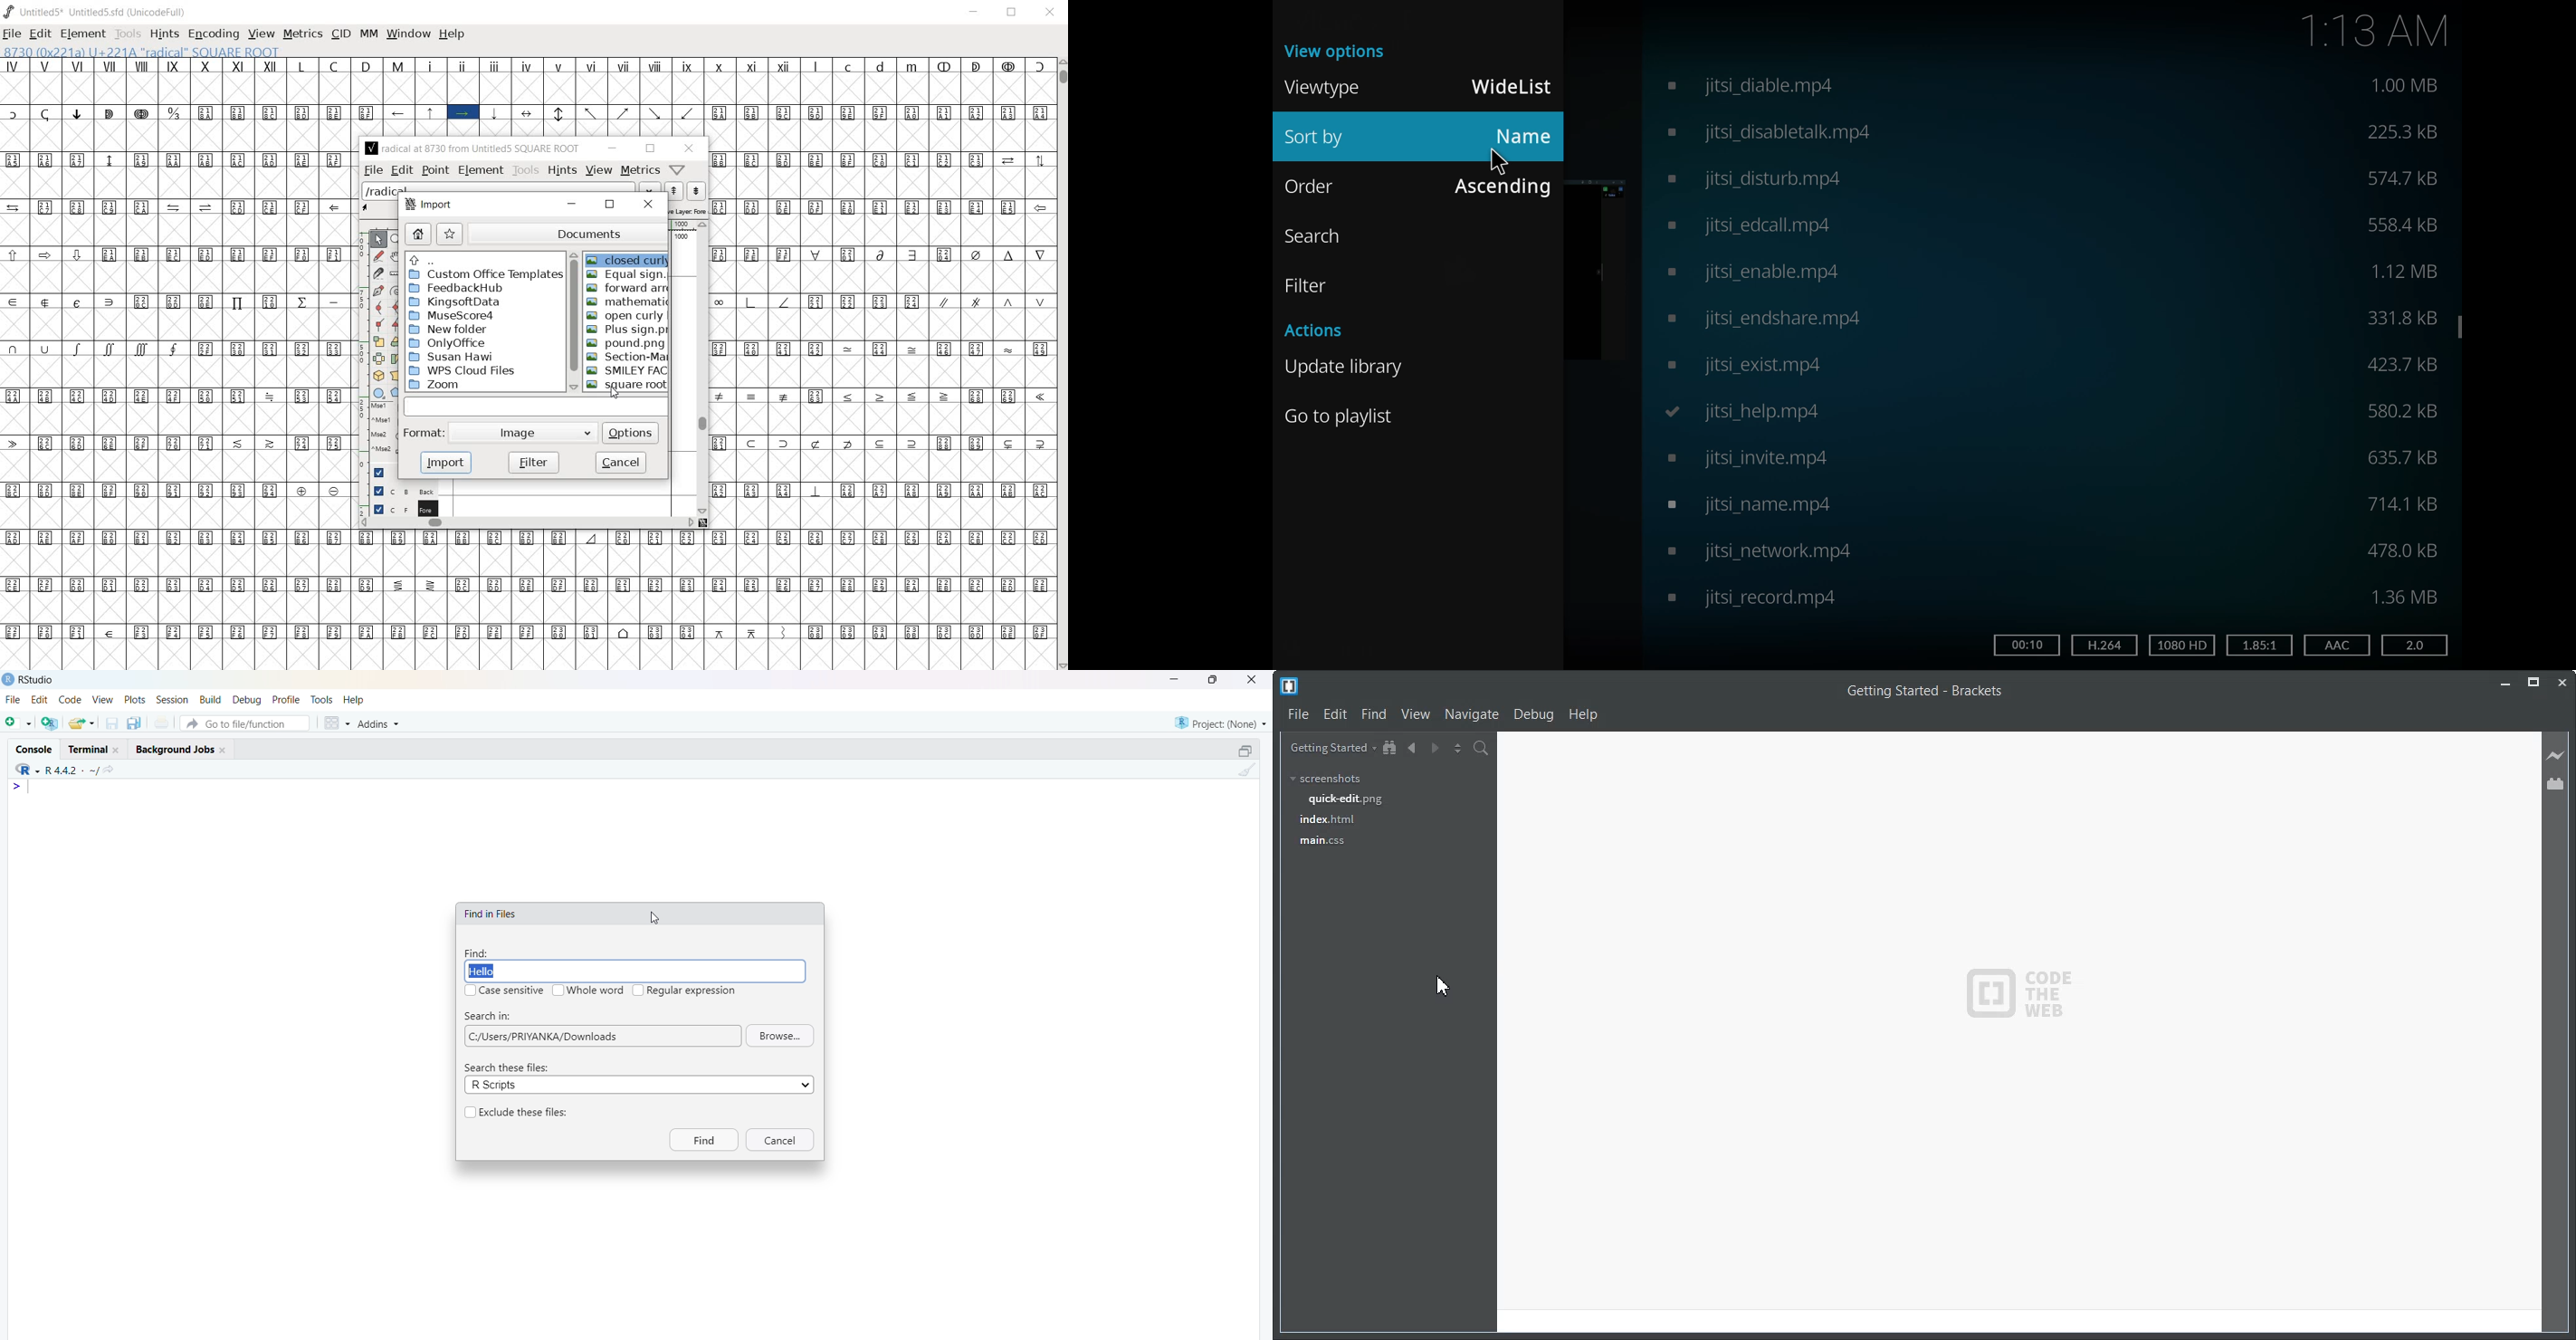  Describe the element at coordinates (488, 1016) in the screenshot. I see `Search in:` at that location.